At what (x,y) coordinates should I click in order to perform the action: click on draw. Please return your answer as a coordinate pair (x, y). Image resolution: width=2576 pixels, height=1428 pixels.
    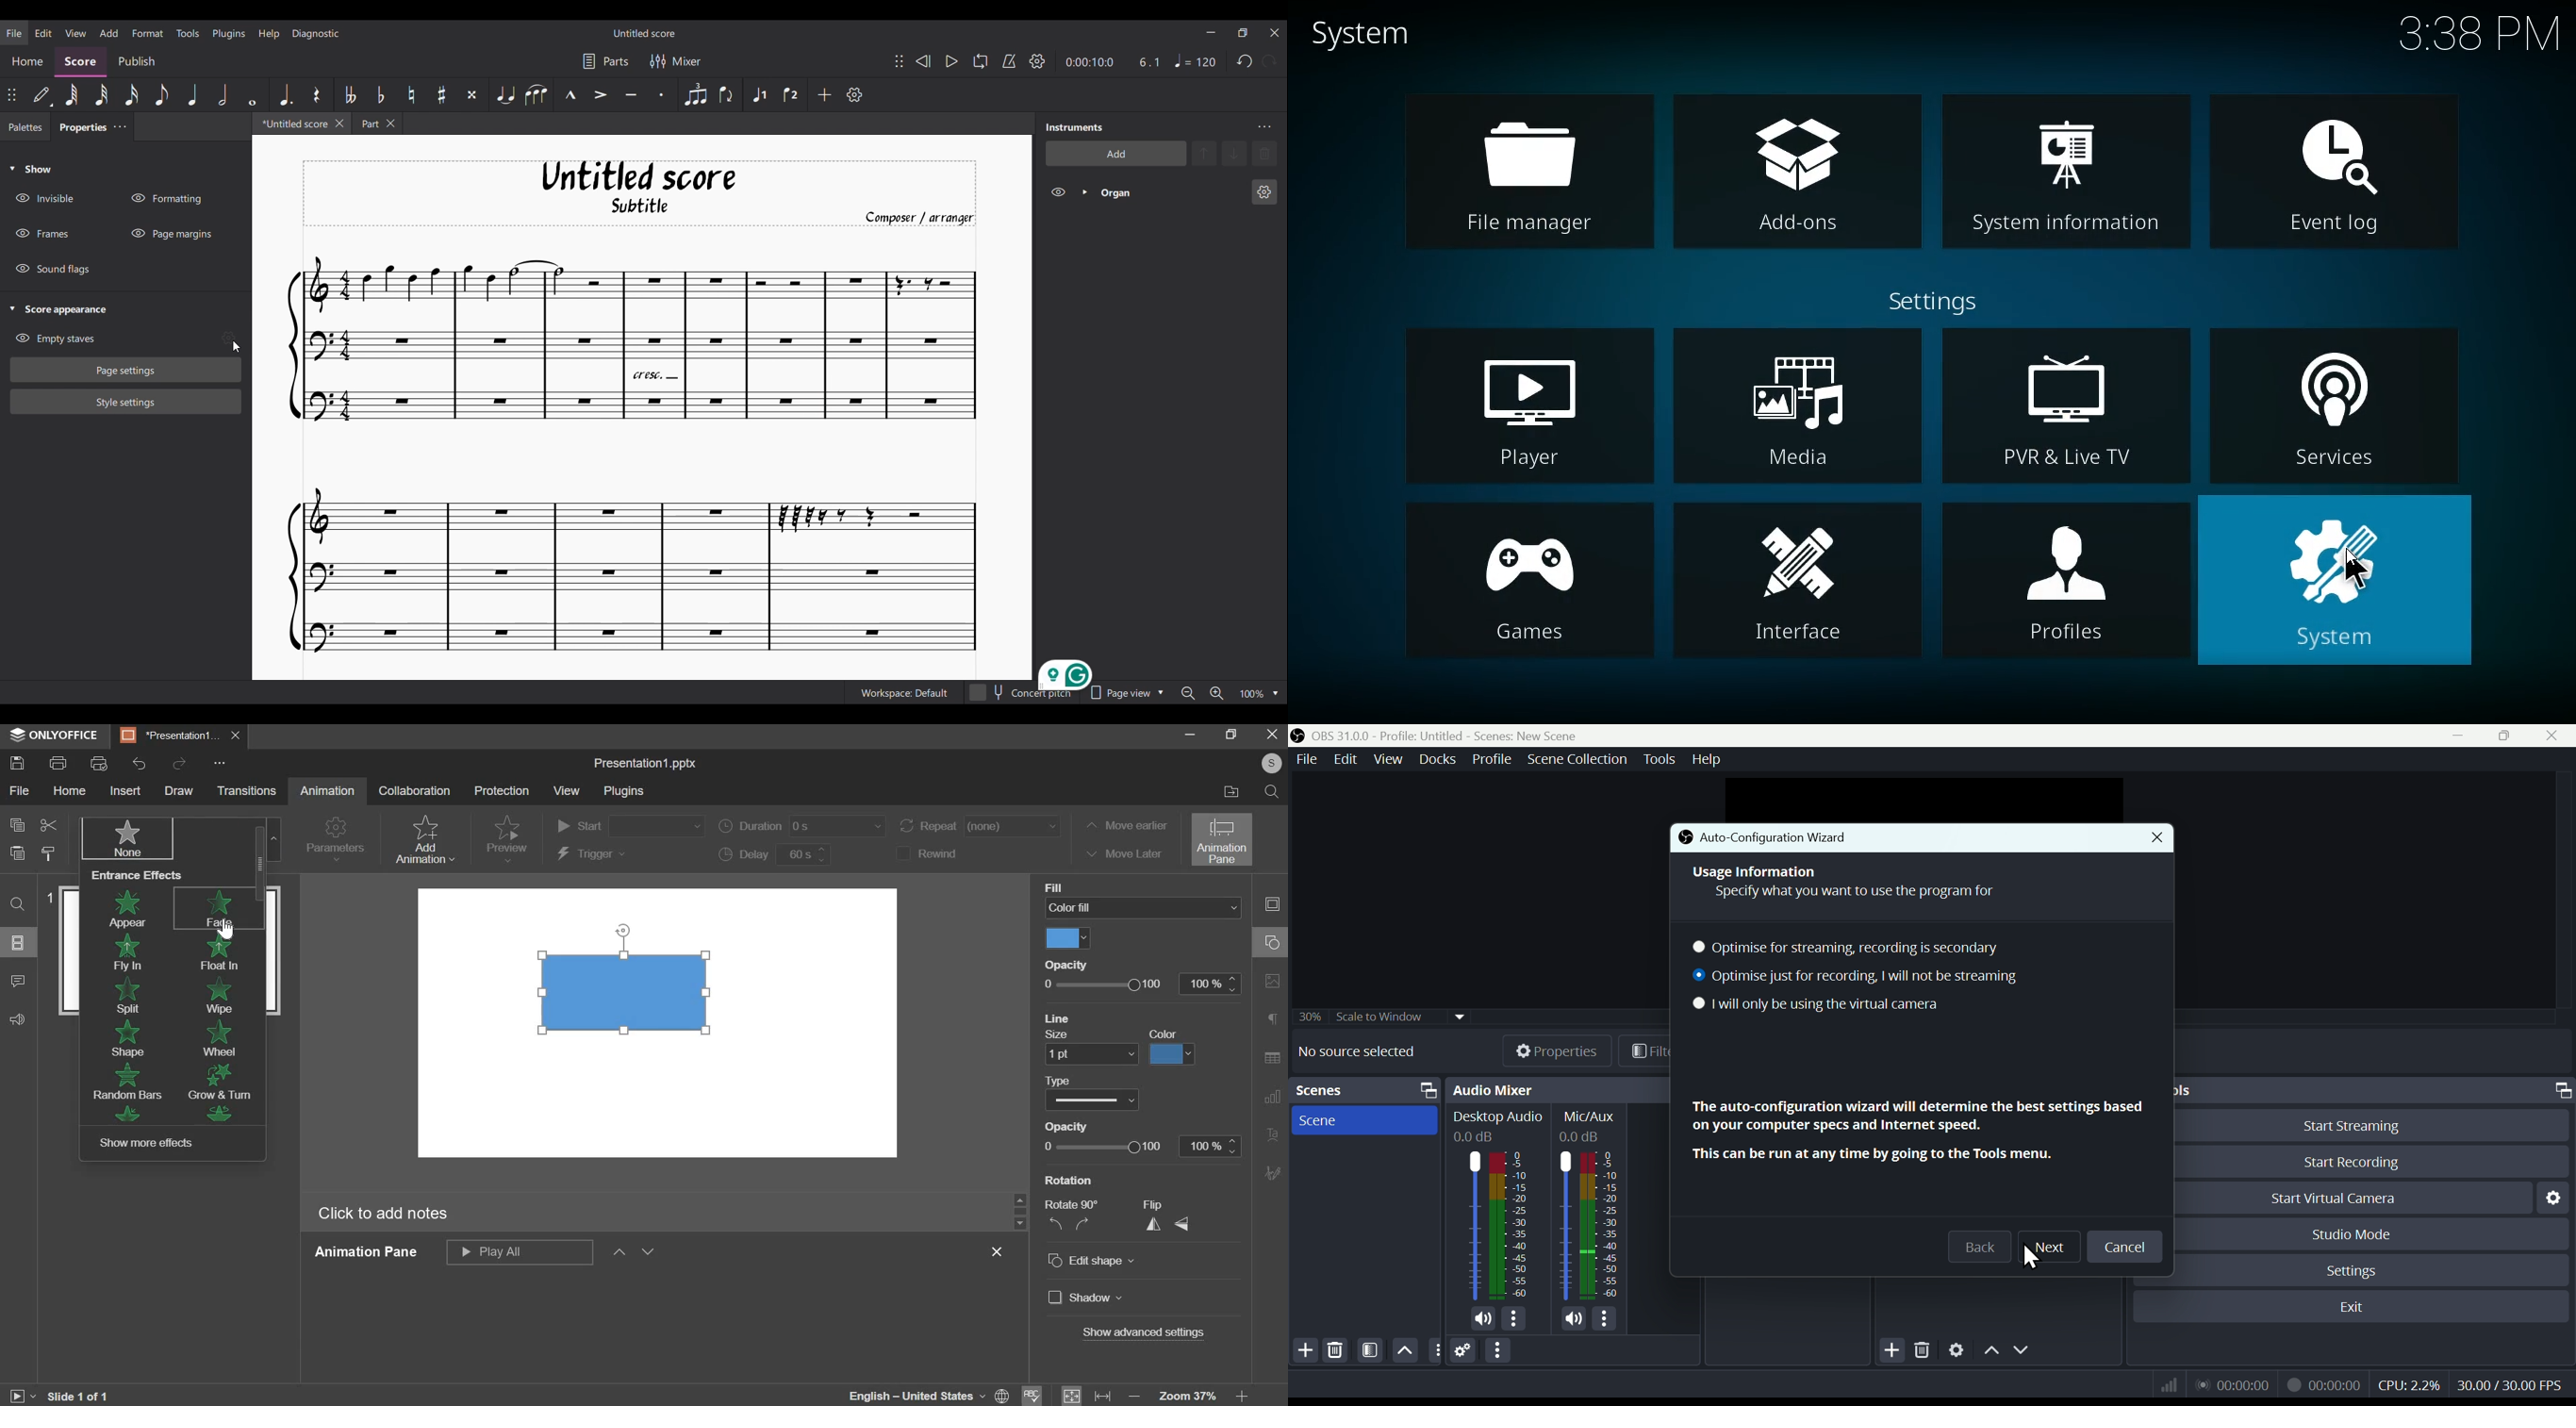
    Looking at the image, I should click on (183, 791).